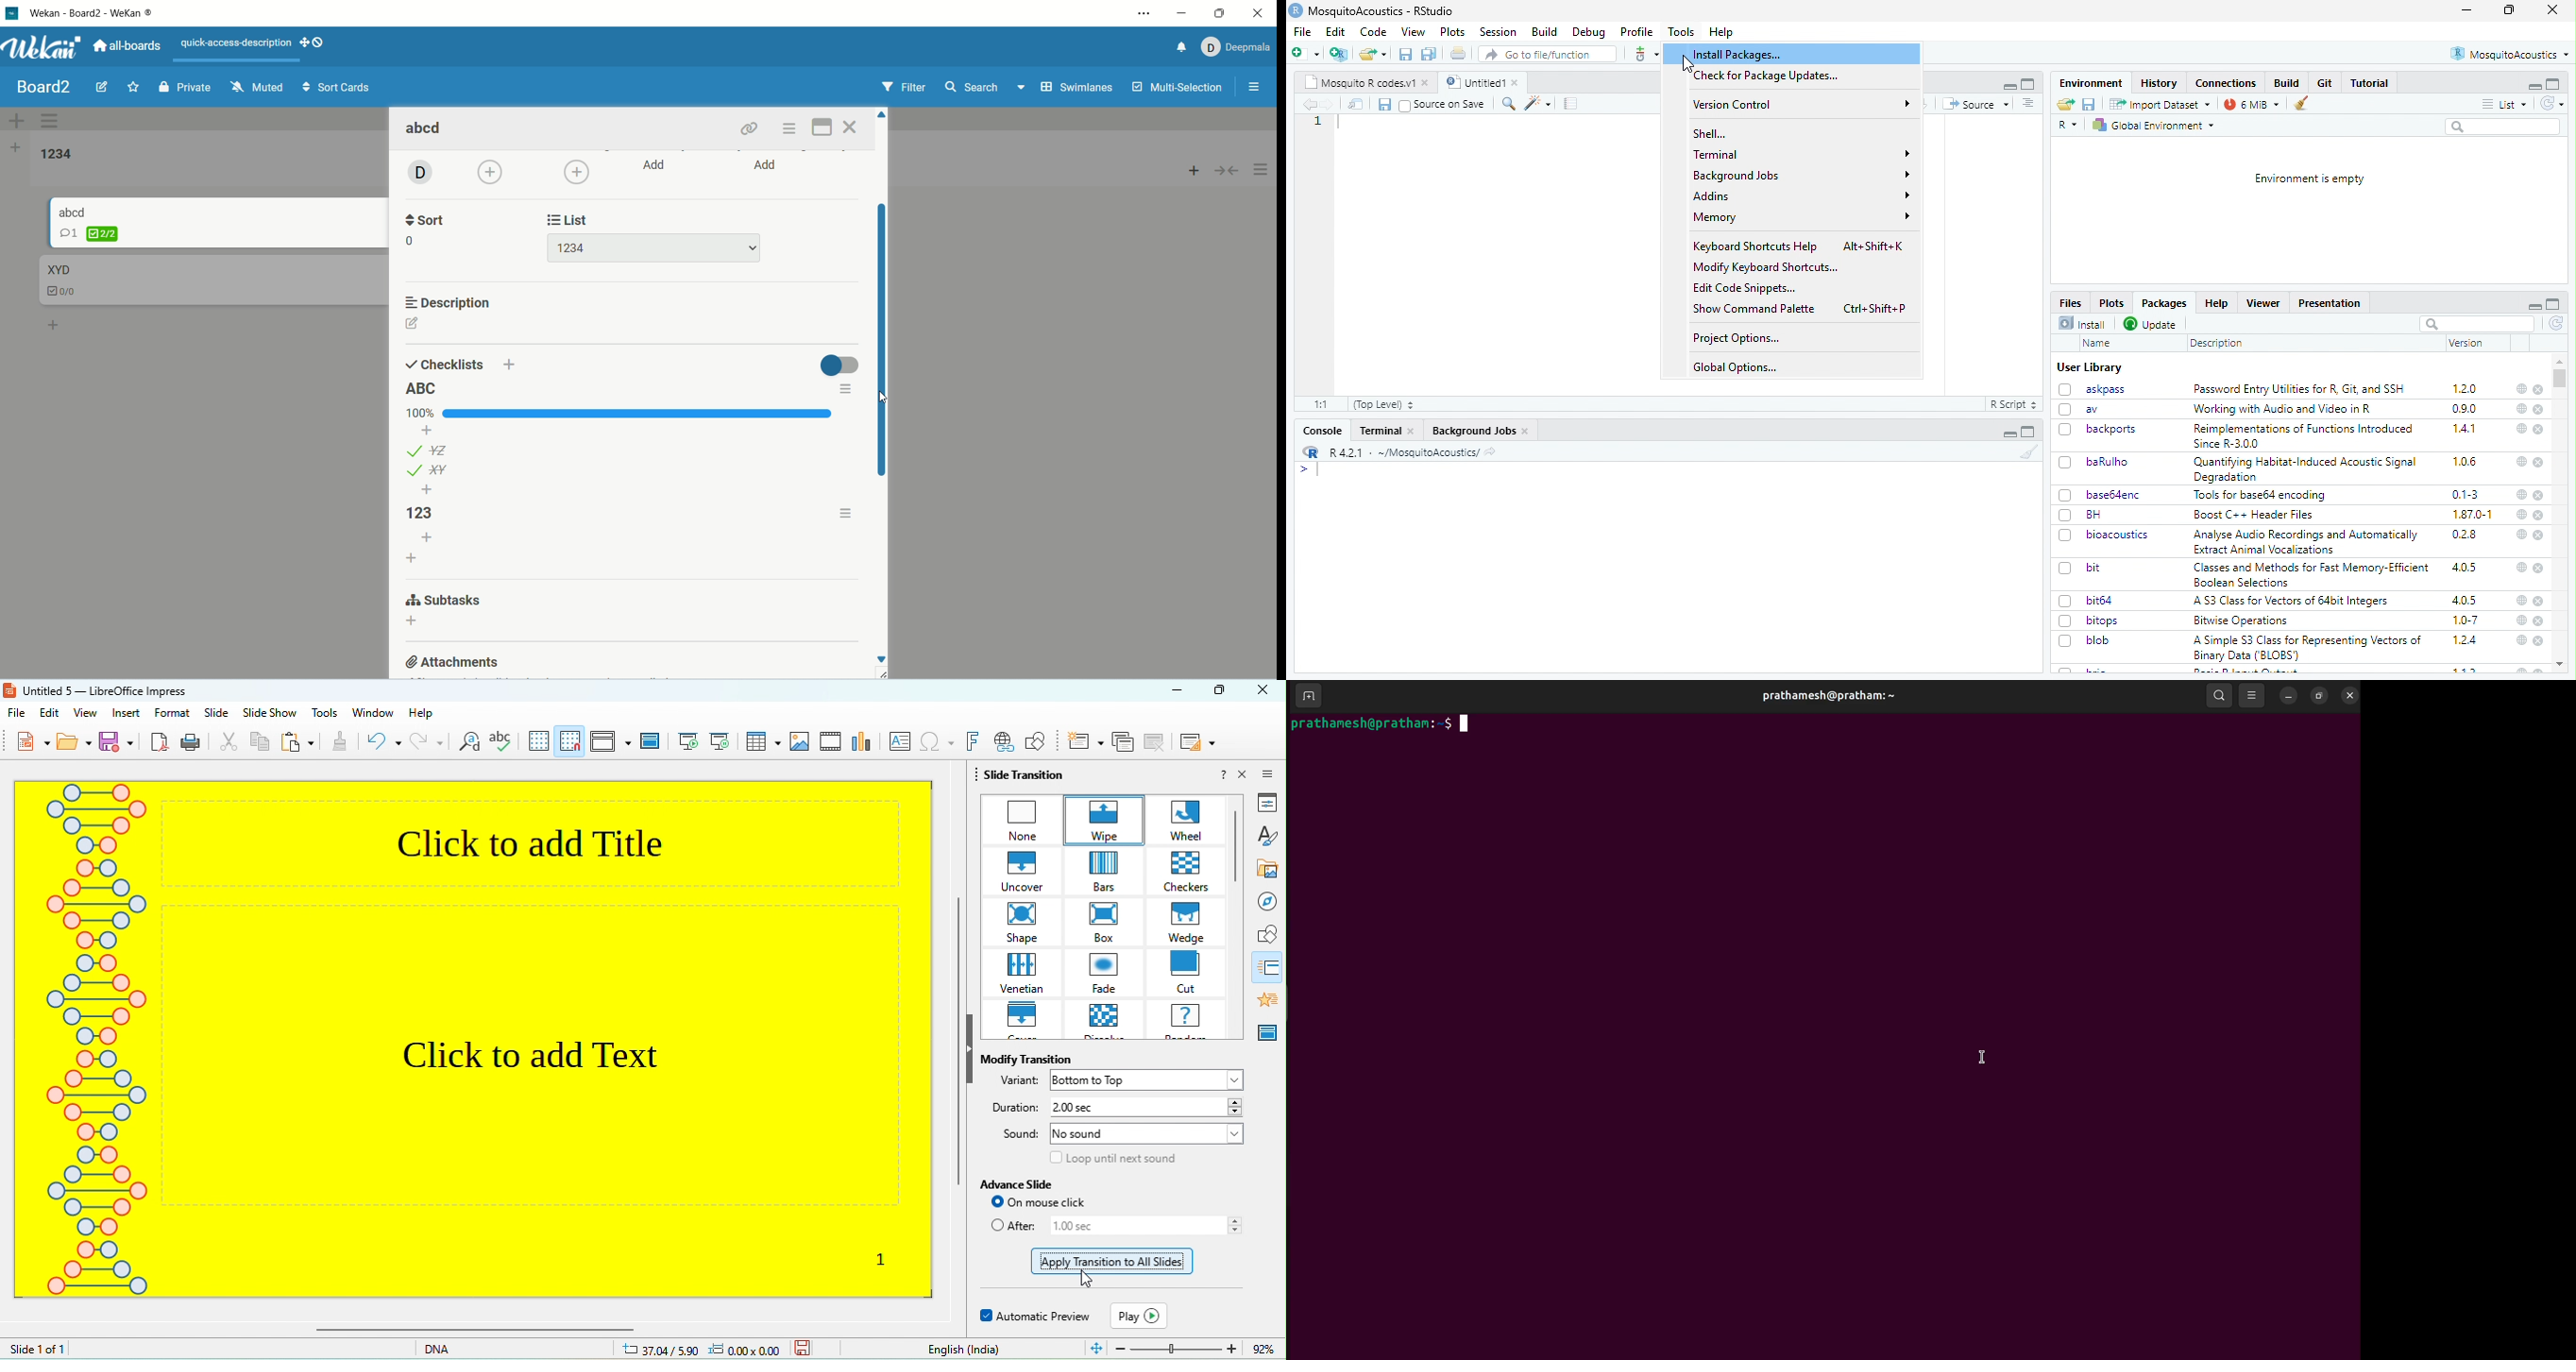 The image size is (2576, 1372). I want to click on shape, so click(1018, 925).